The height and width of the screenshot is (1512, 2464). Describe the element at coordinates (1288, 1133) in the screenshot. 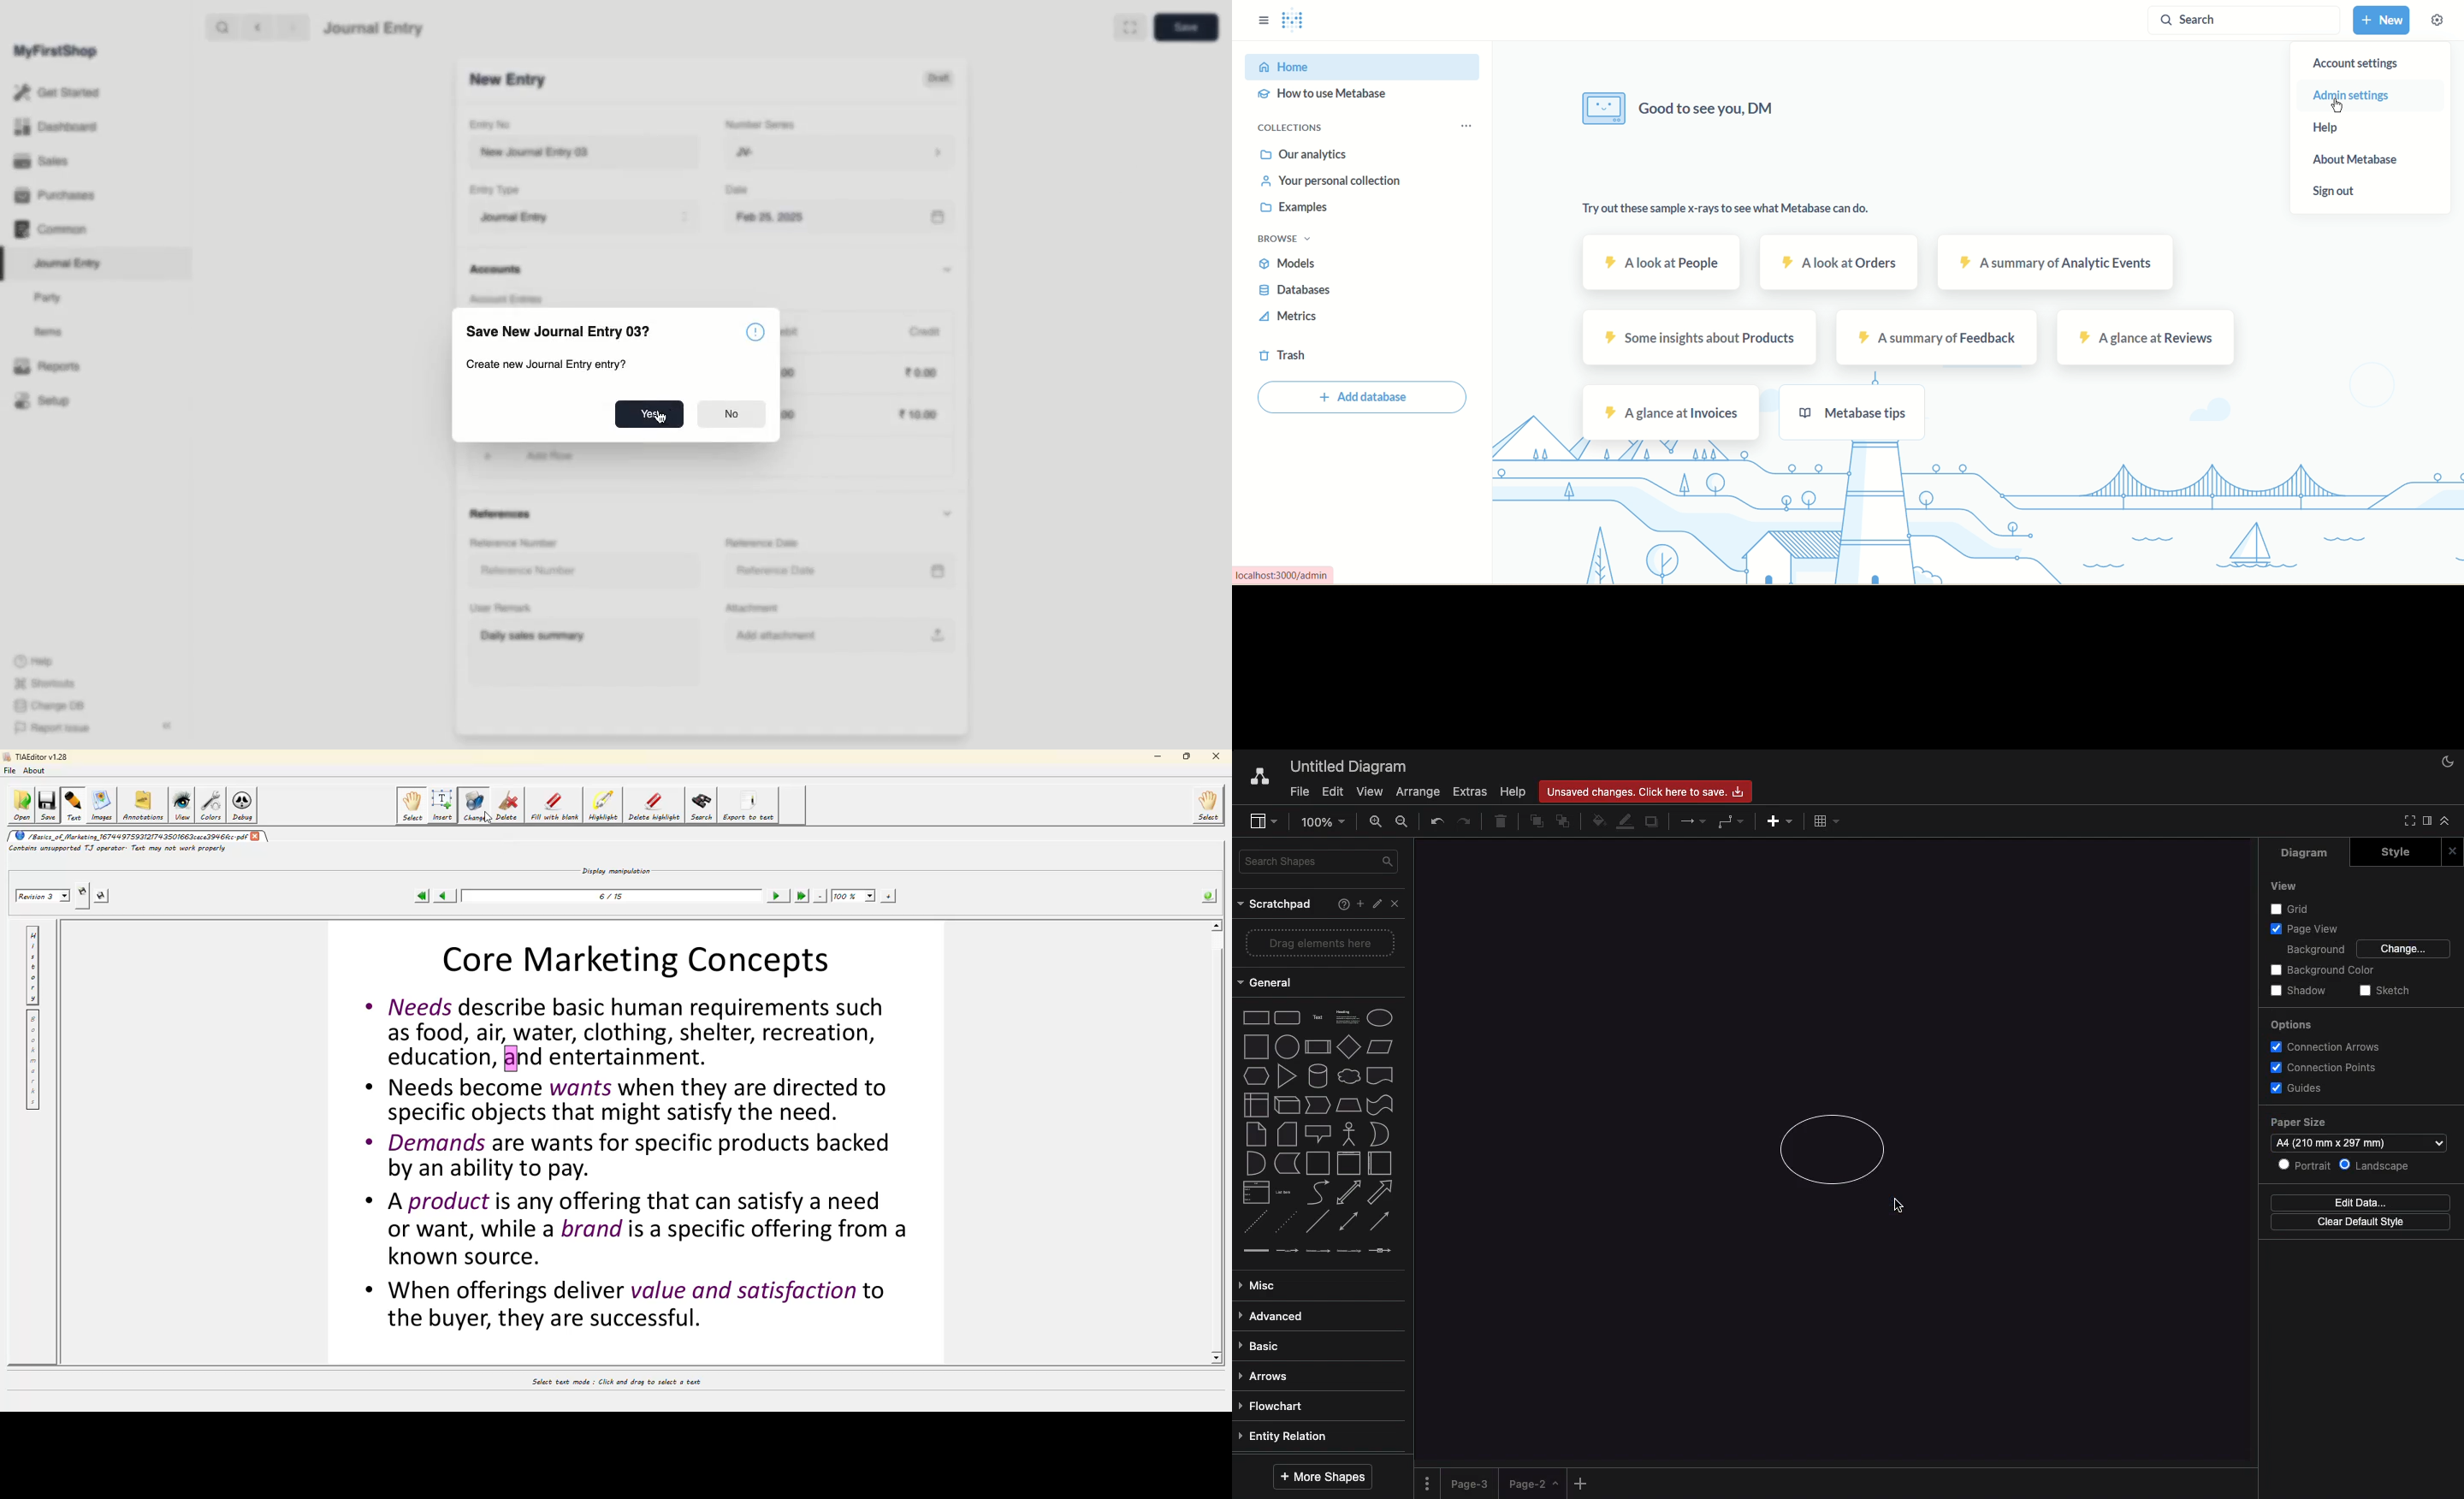

I see `card` at that location.